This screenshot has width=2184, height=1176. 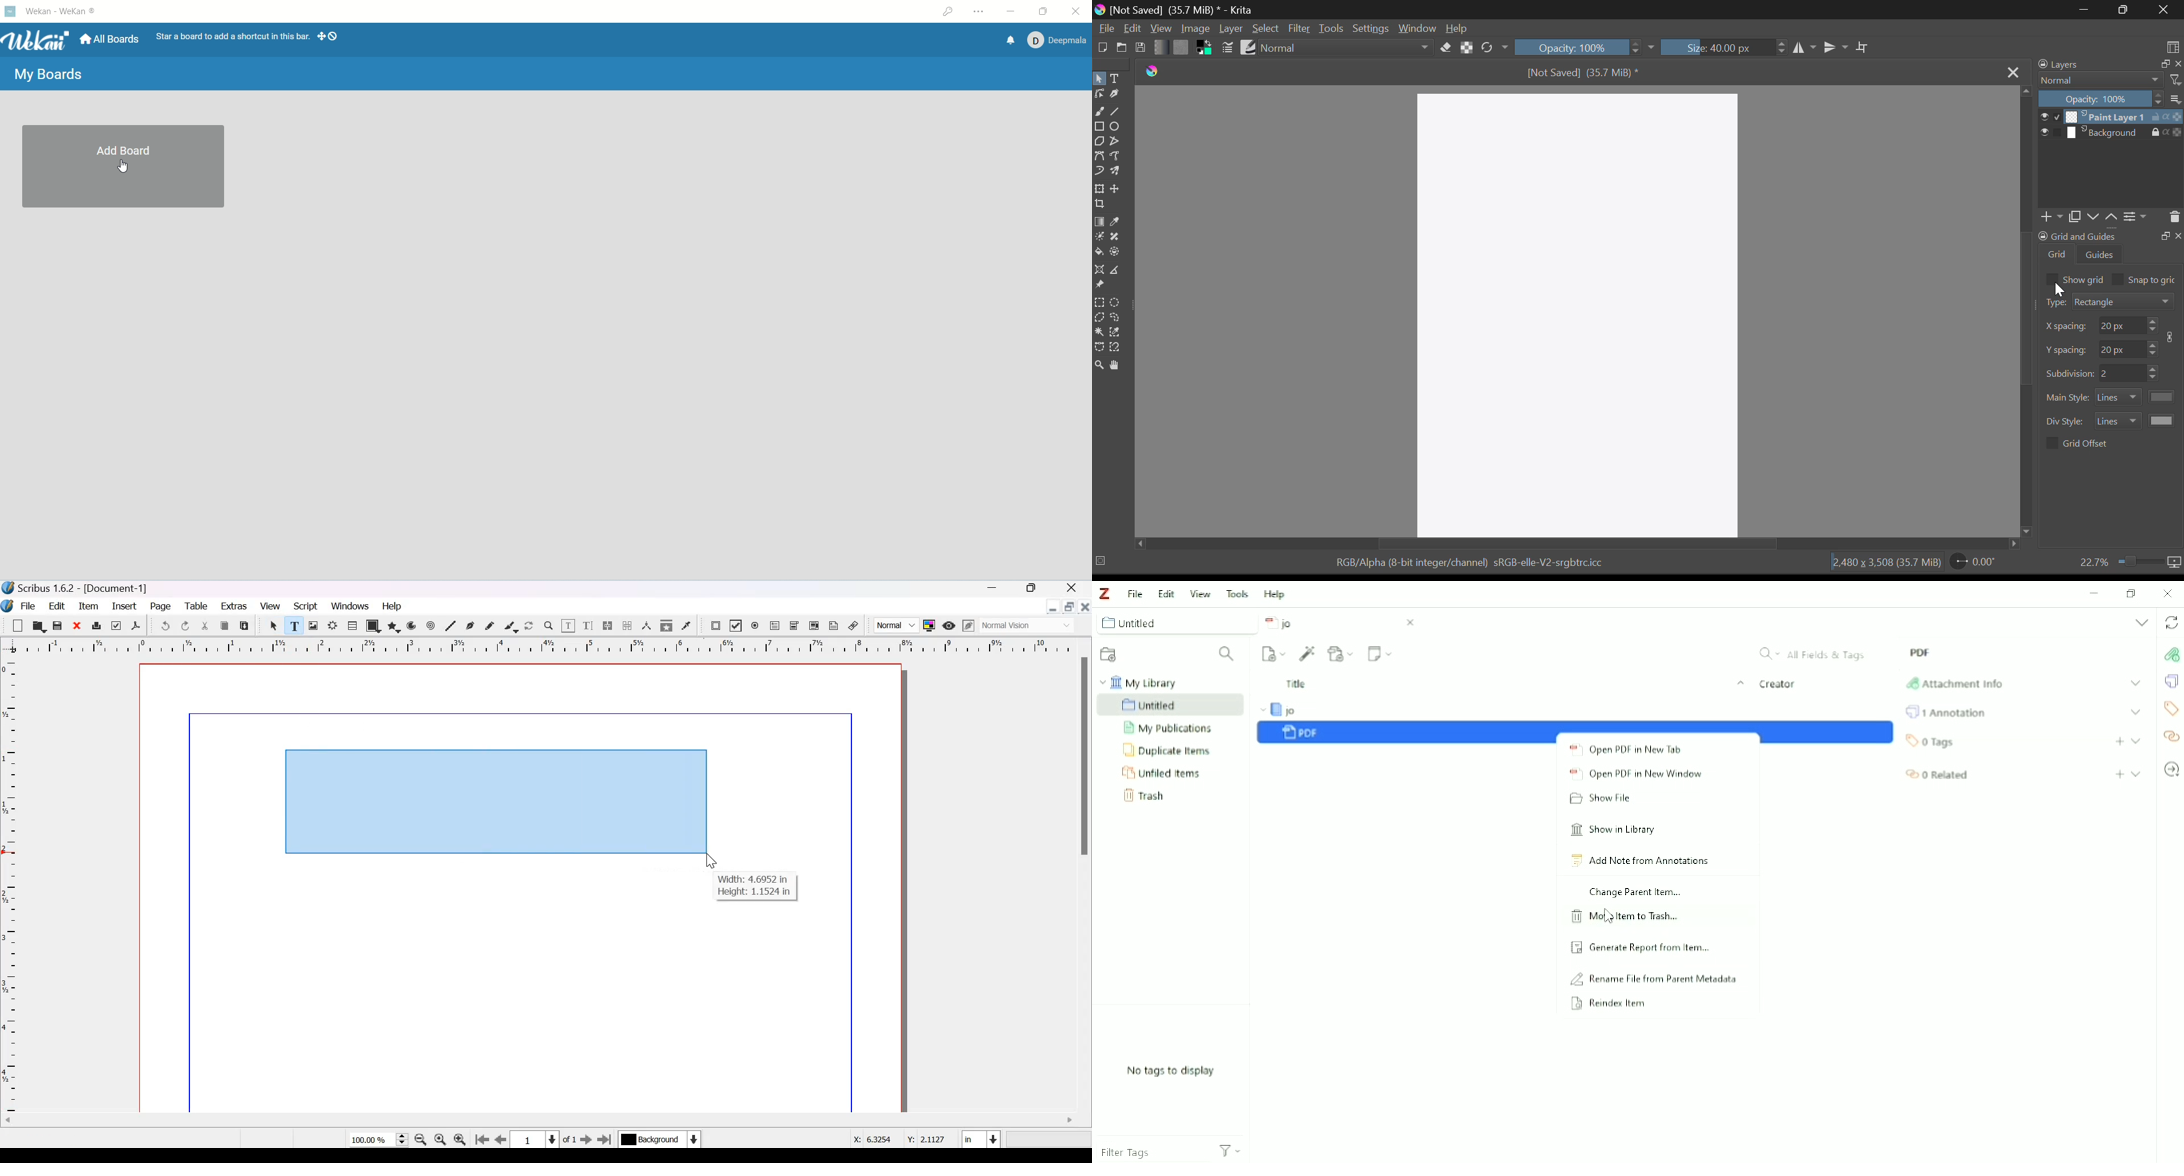 I want to click on Add Note from Annotations, so click(x=1640, y=862).